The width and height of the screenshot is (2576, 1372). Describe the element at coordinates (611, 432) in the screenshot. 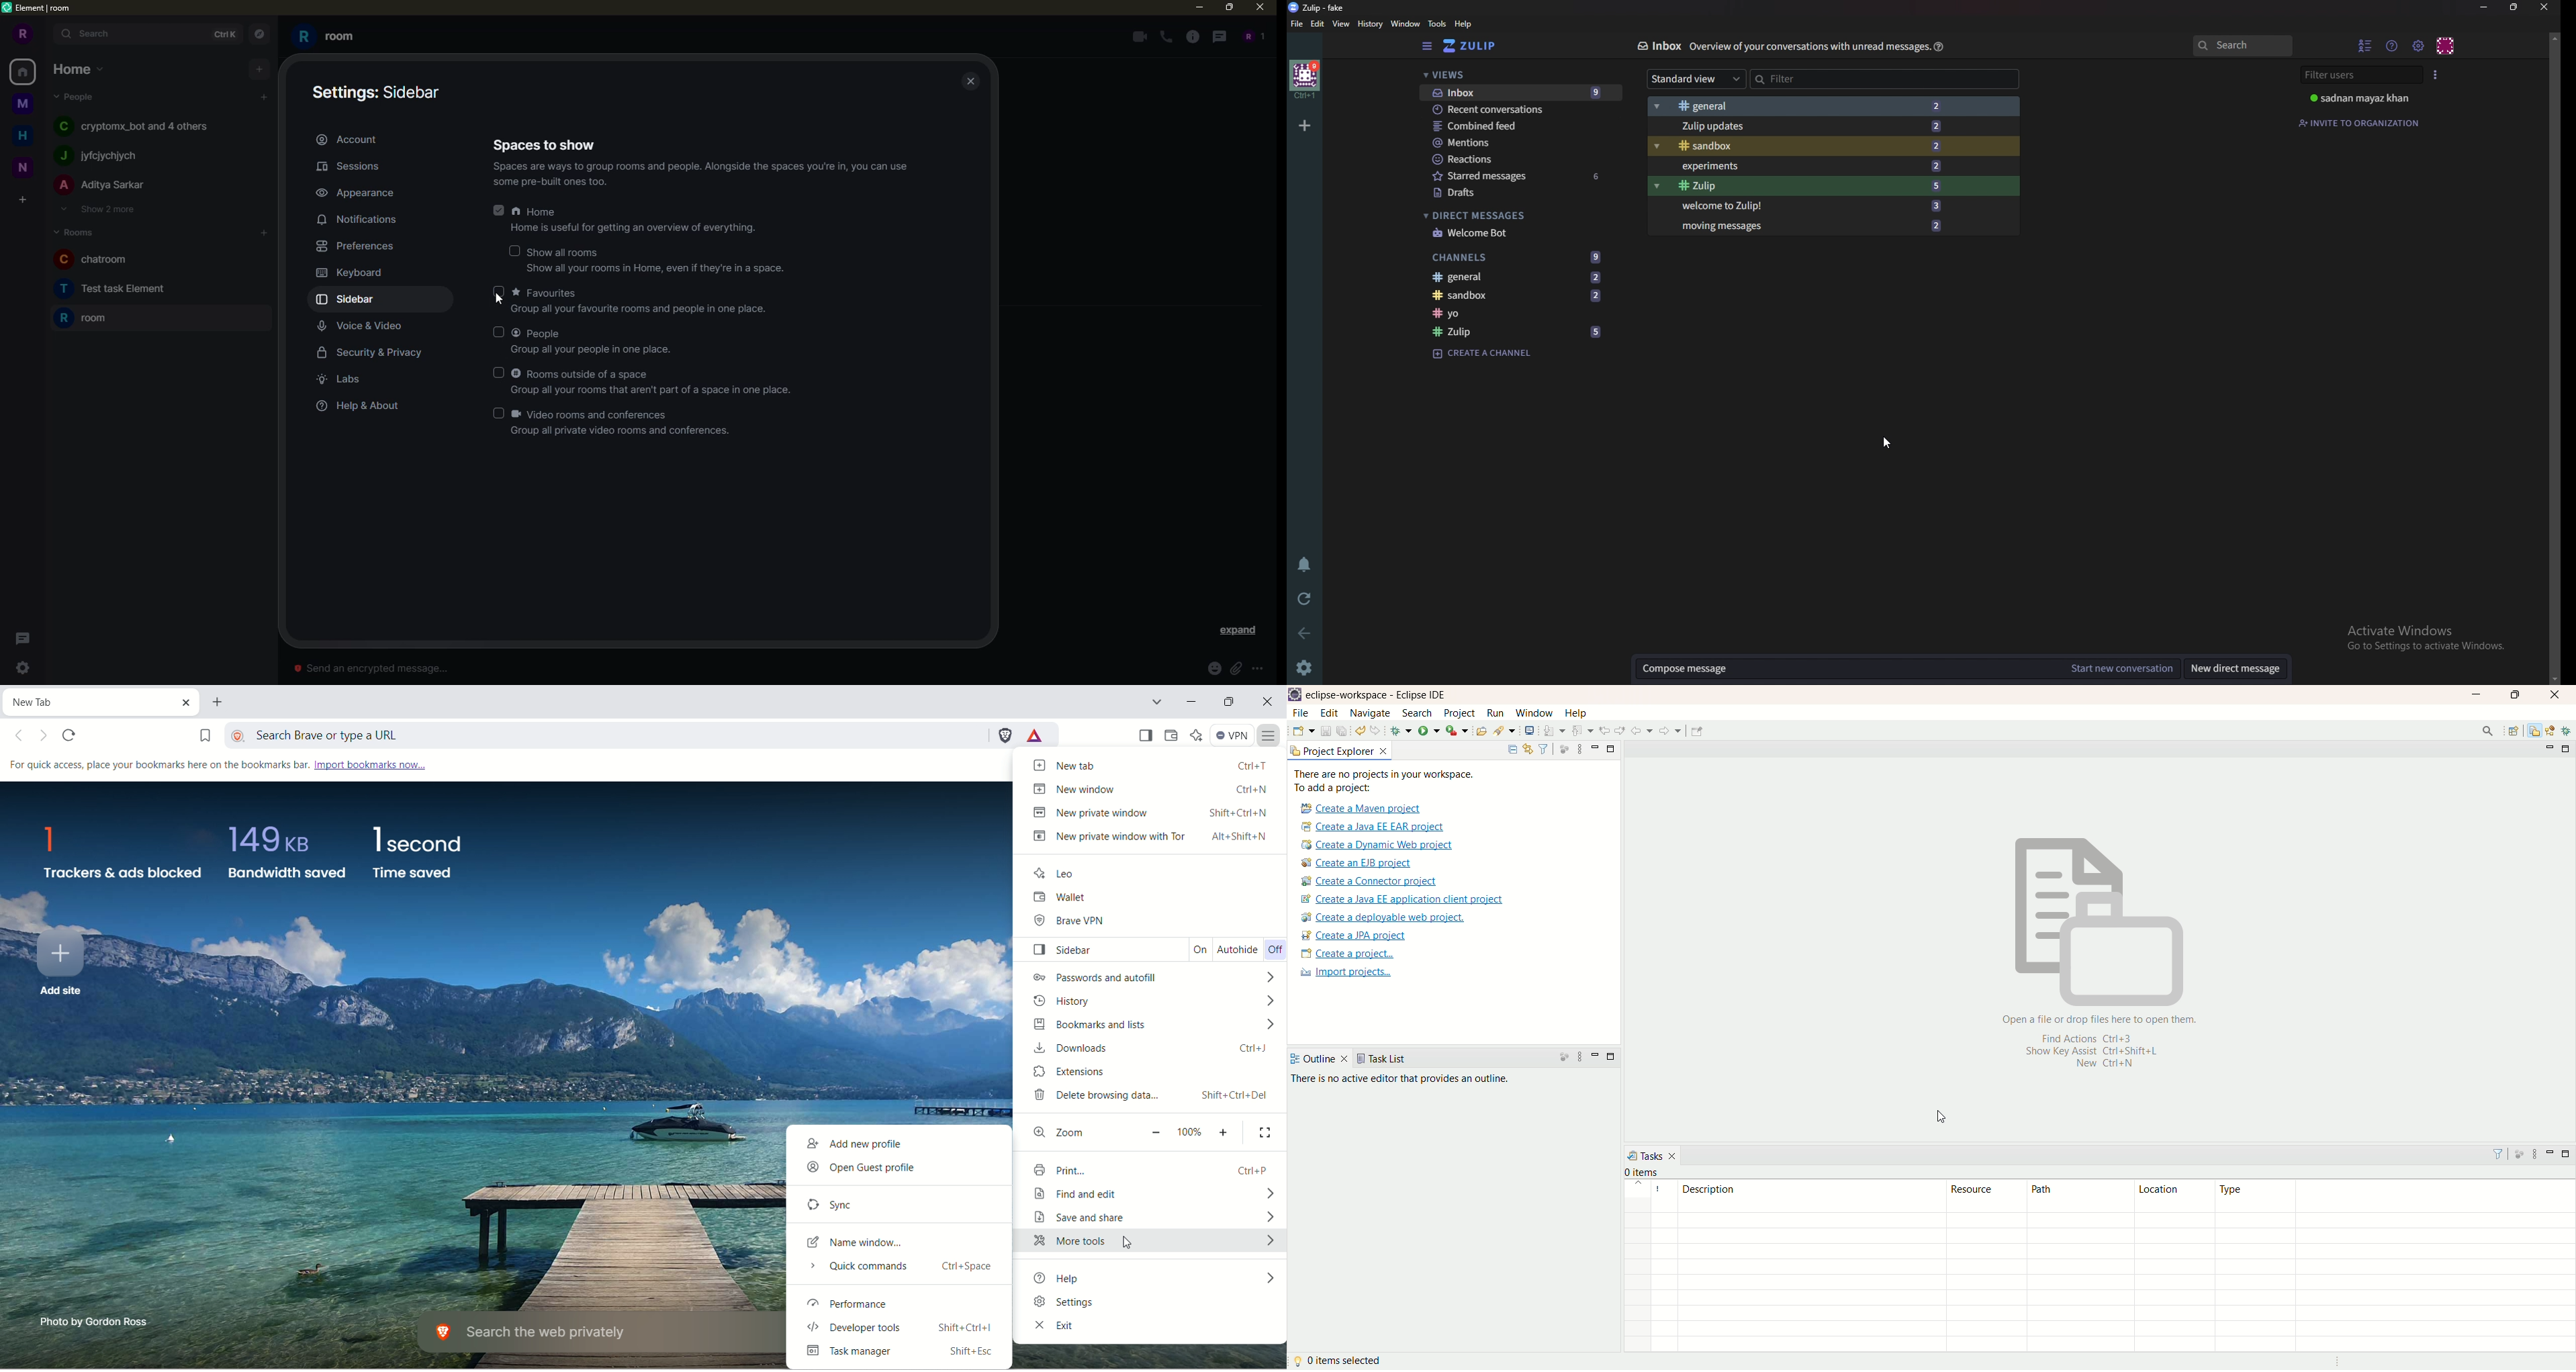

I see `Group all private video rooms and conferences.` at that location.